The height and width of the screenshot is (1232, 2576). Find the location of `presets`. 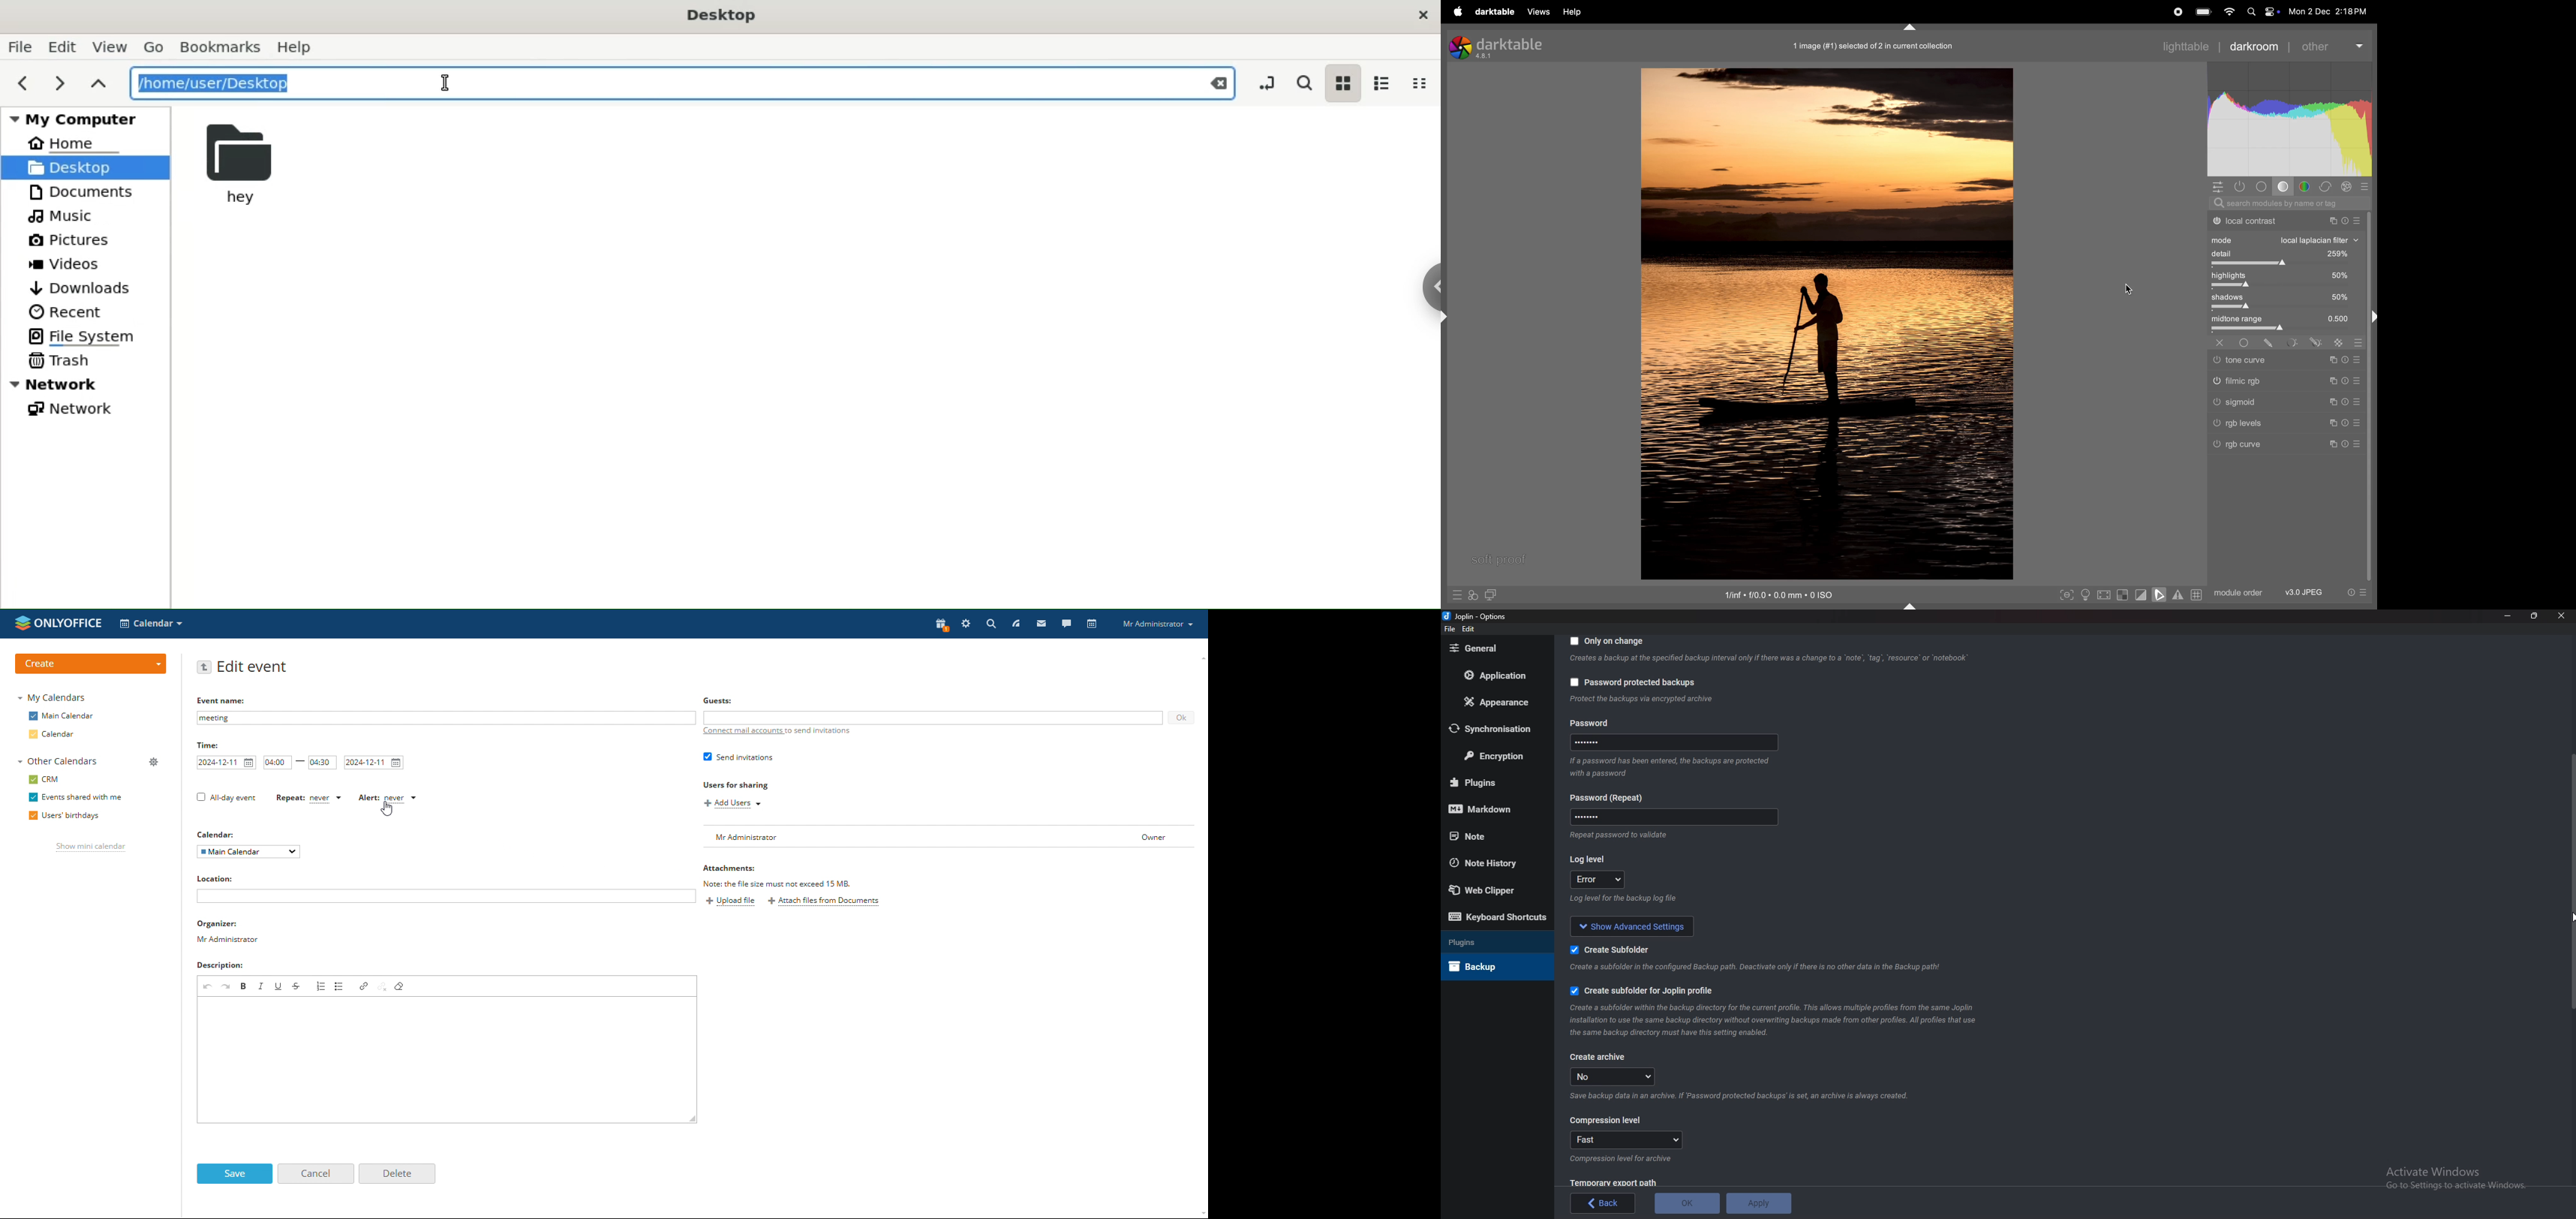

presets is located at coordinates (2357, 593).